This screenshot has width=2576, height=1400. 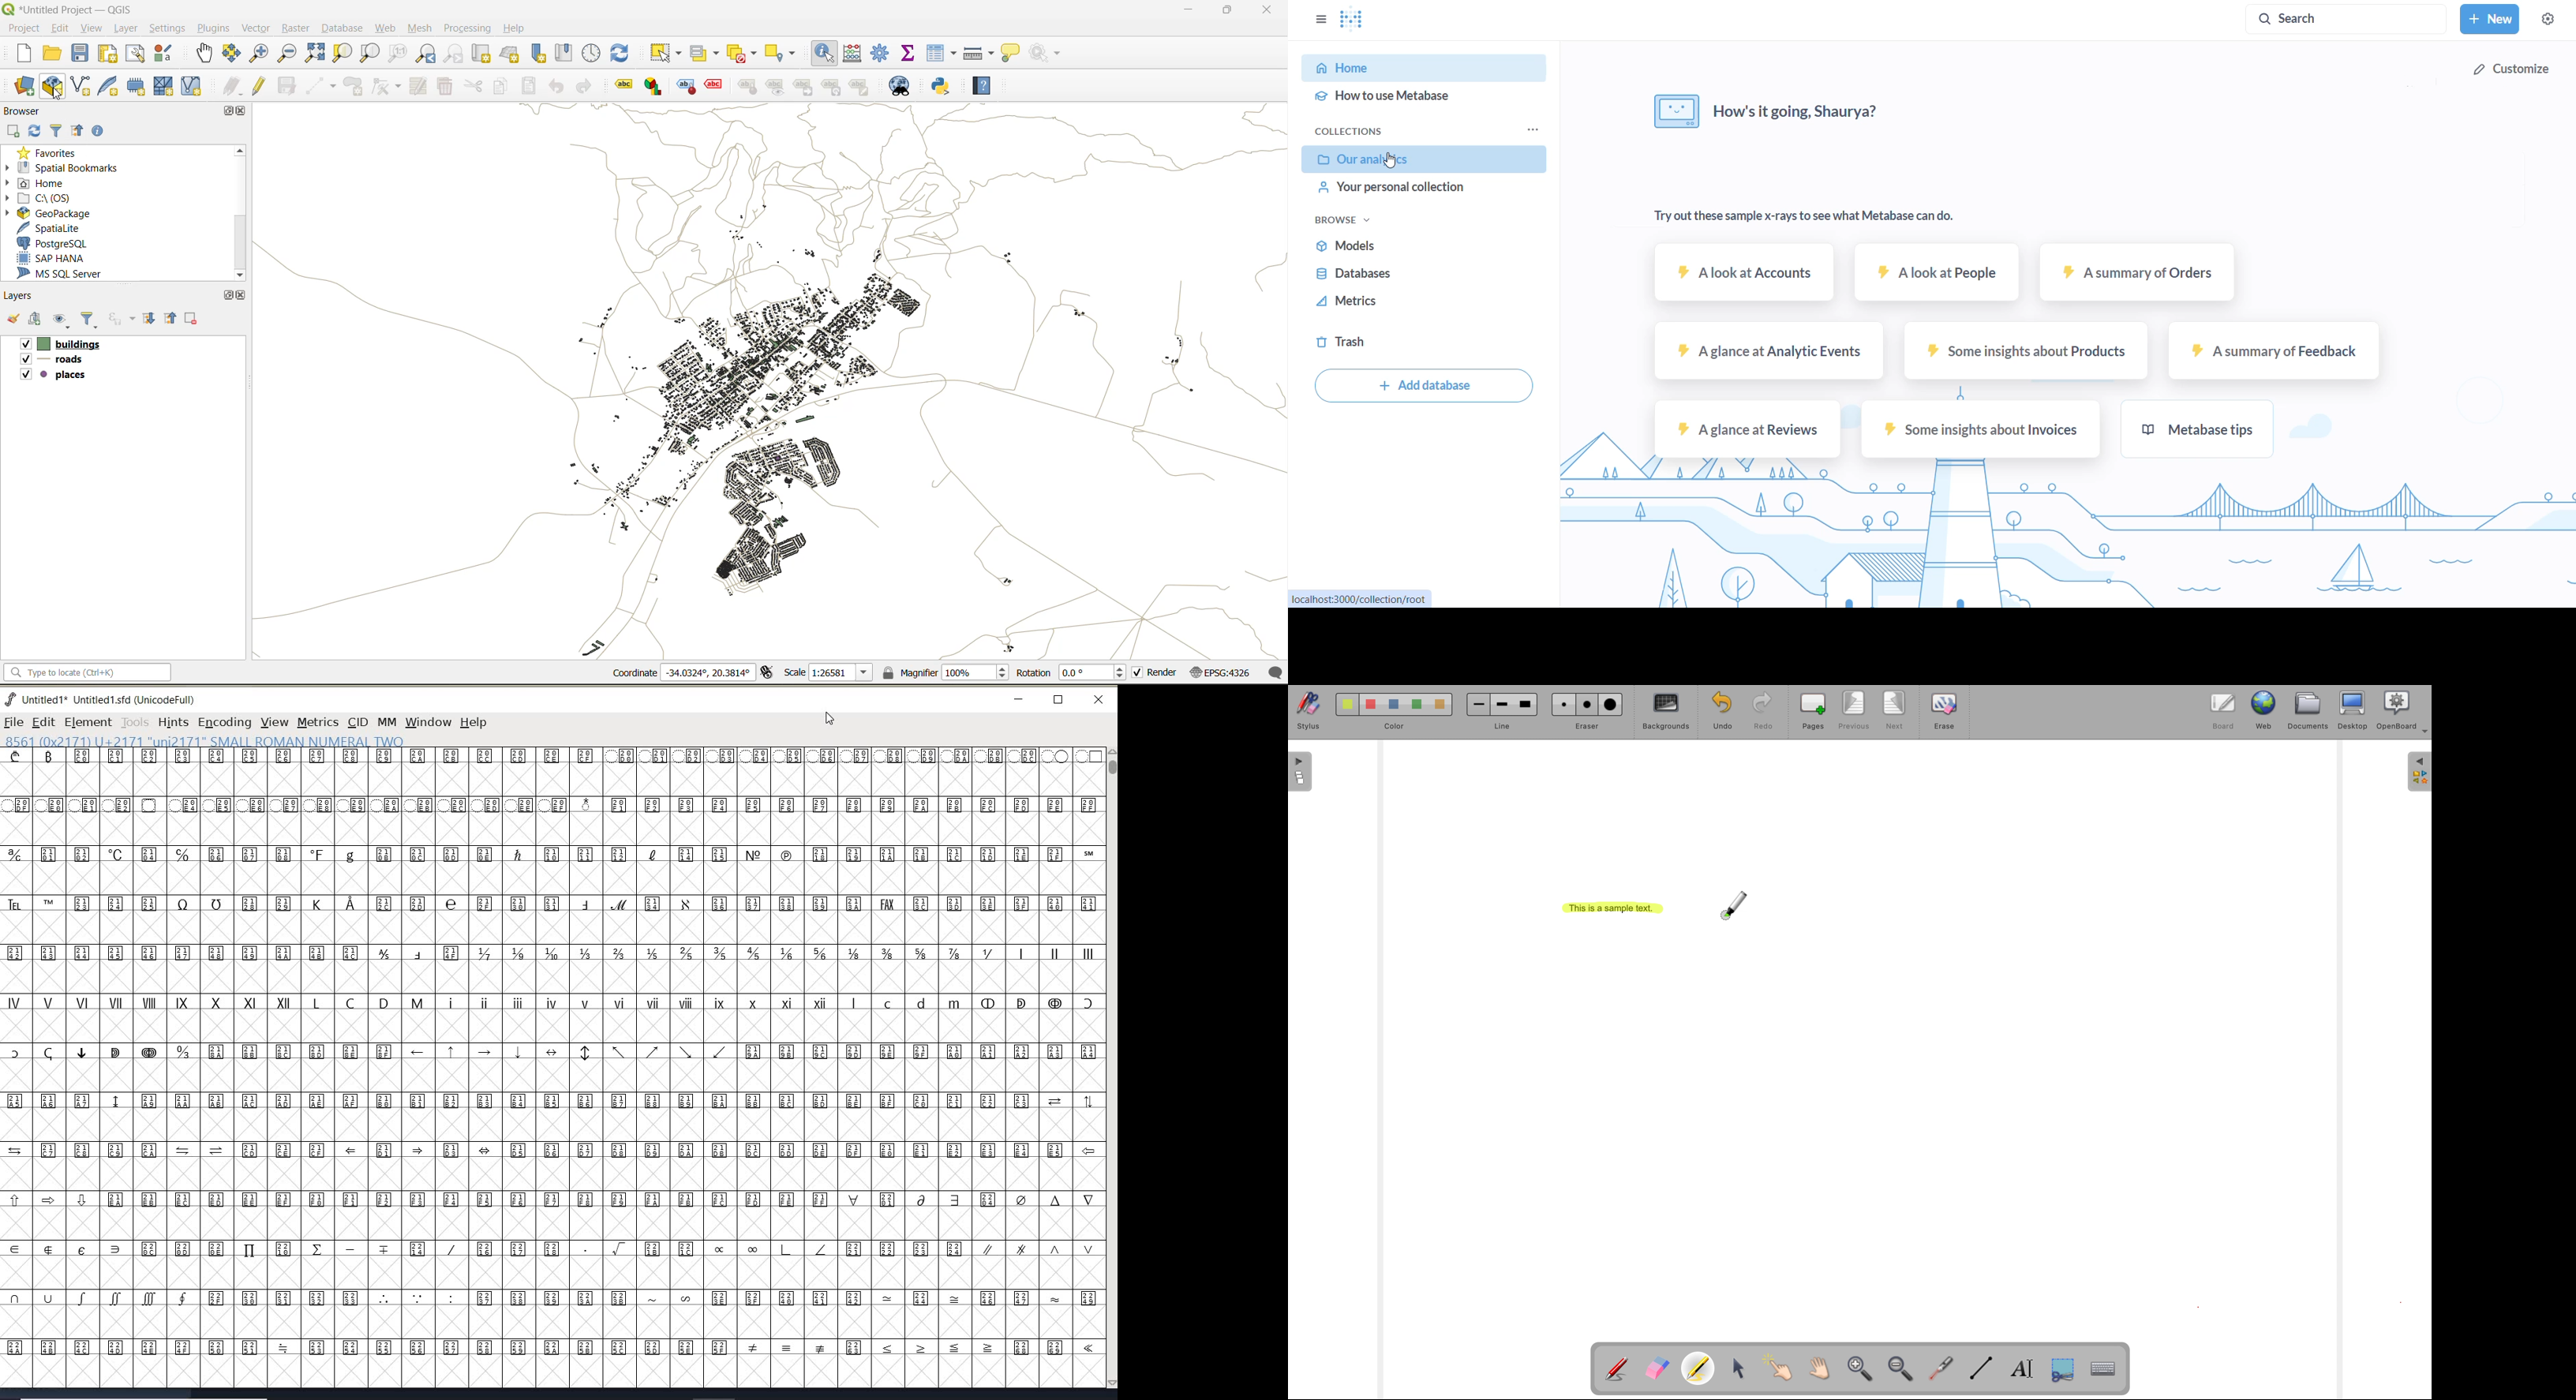 I want to click on Color 1, so click(x=1348, y=705).